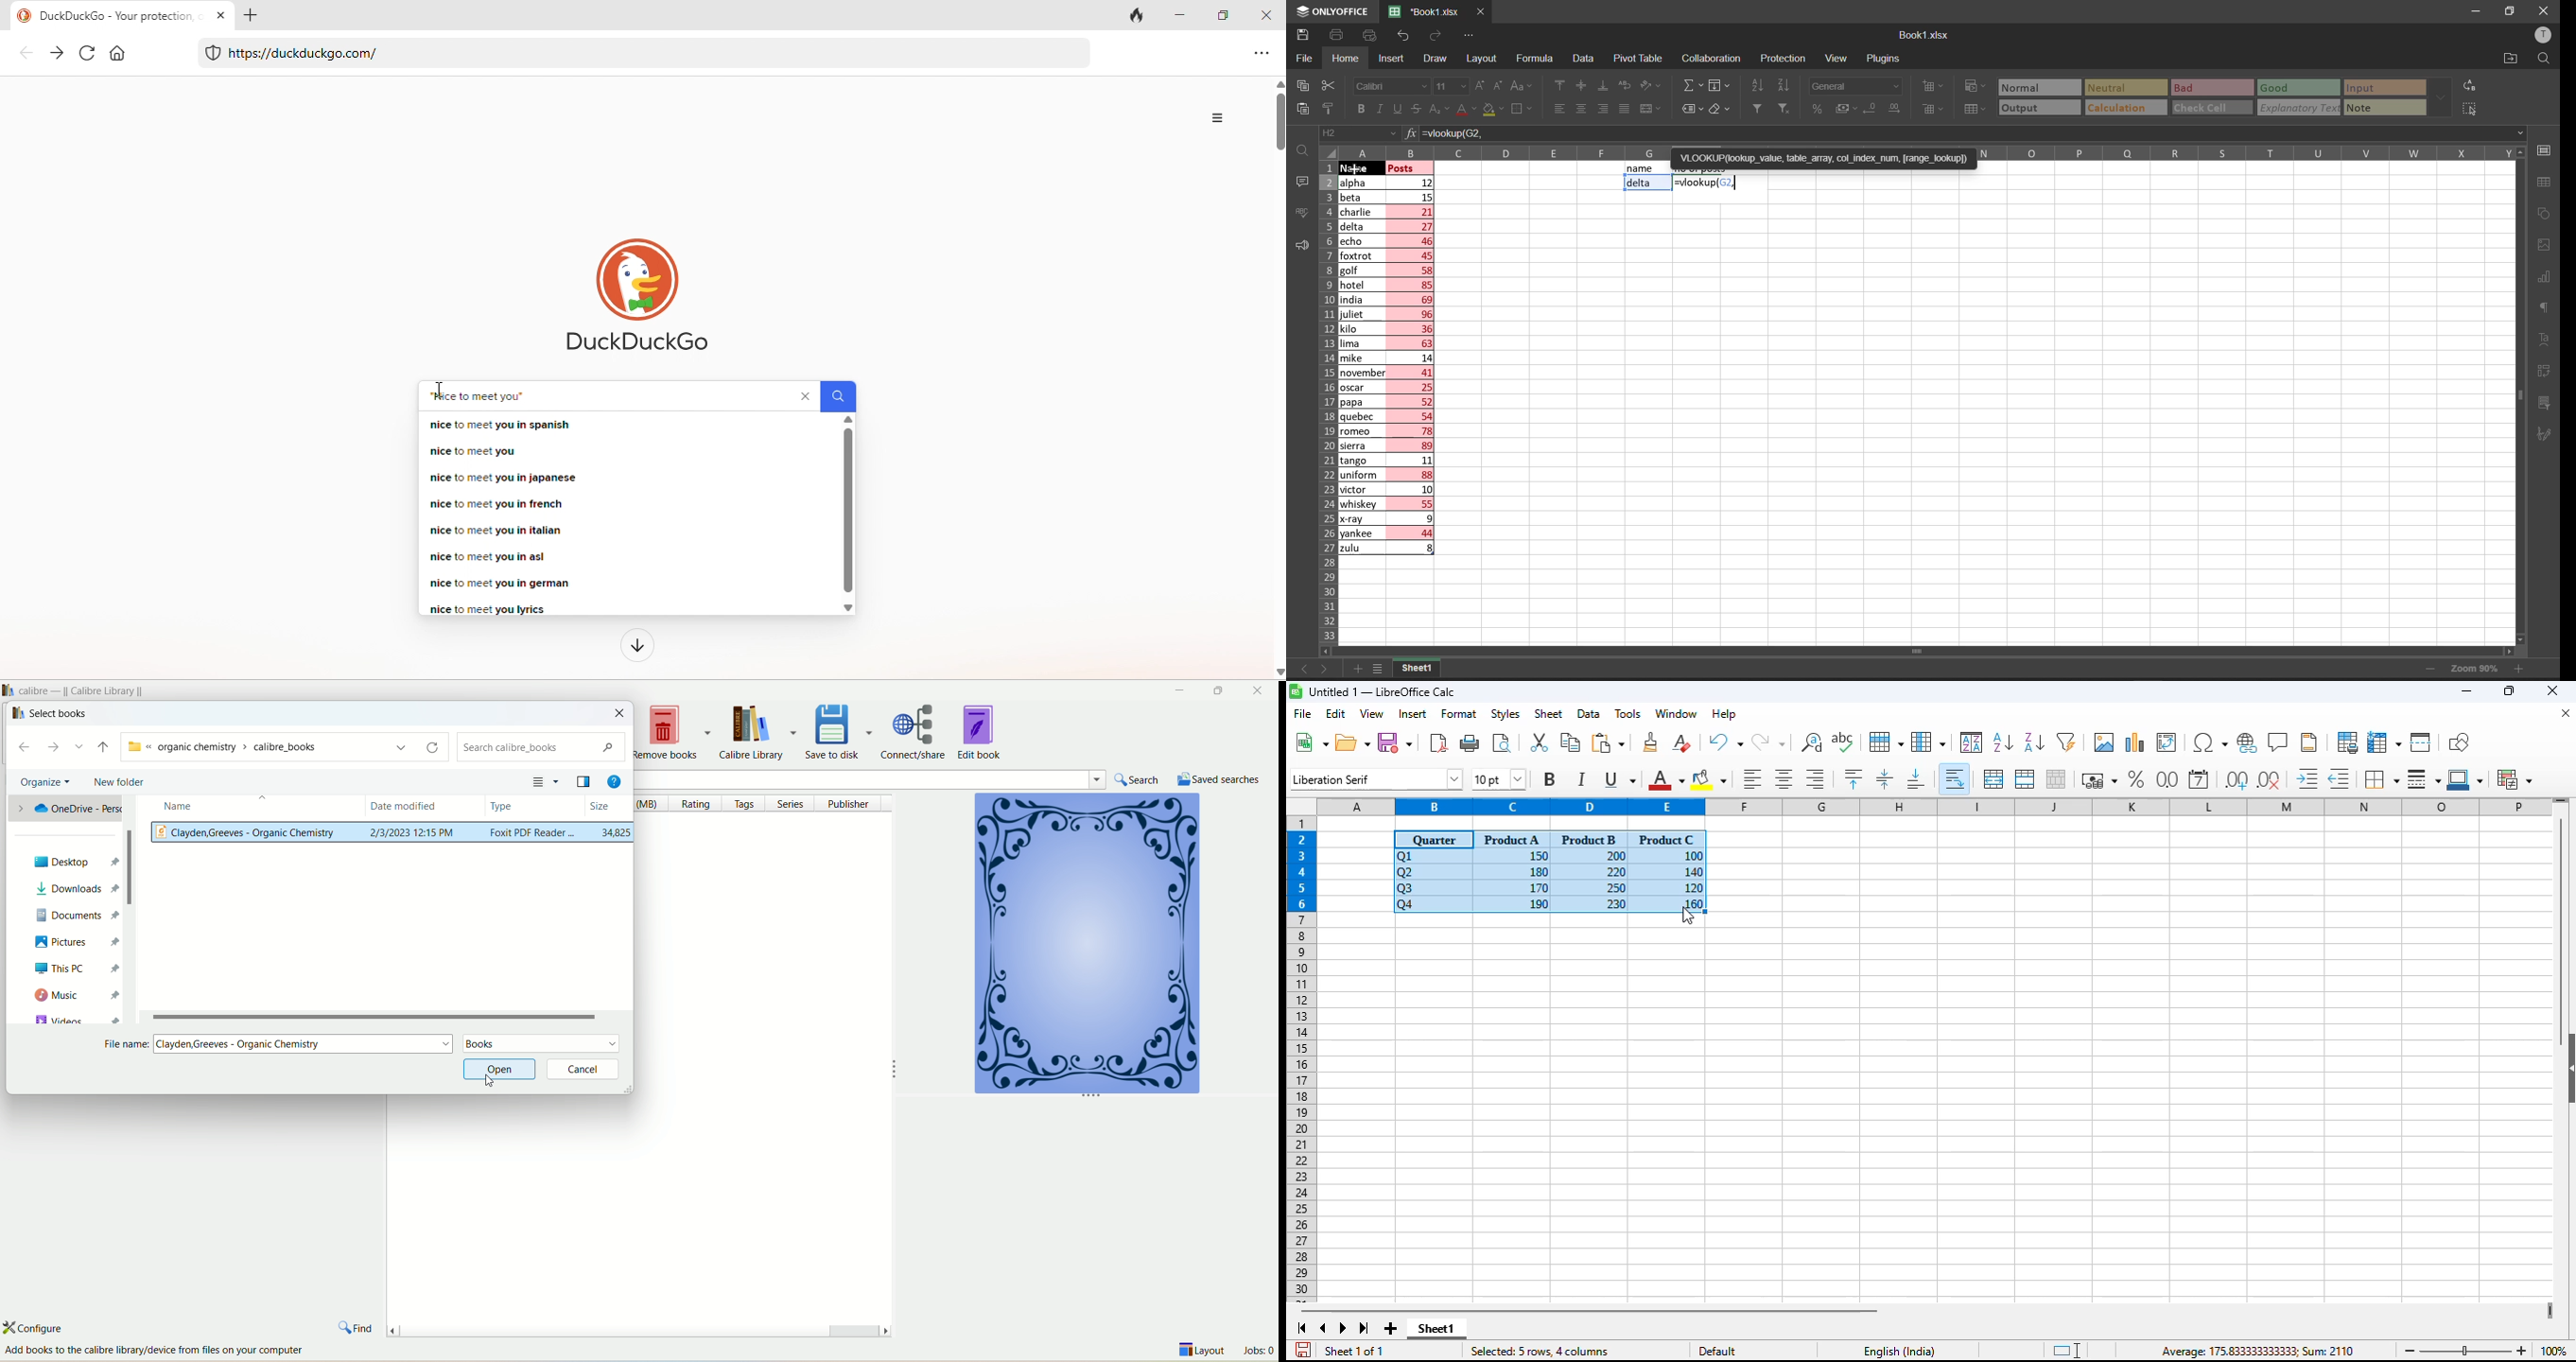 Image resolution: width=2576 pixels, height=1372 pixels. I want to click on zoom slider, so click(2467, 1353).